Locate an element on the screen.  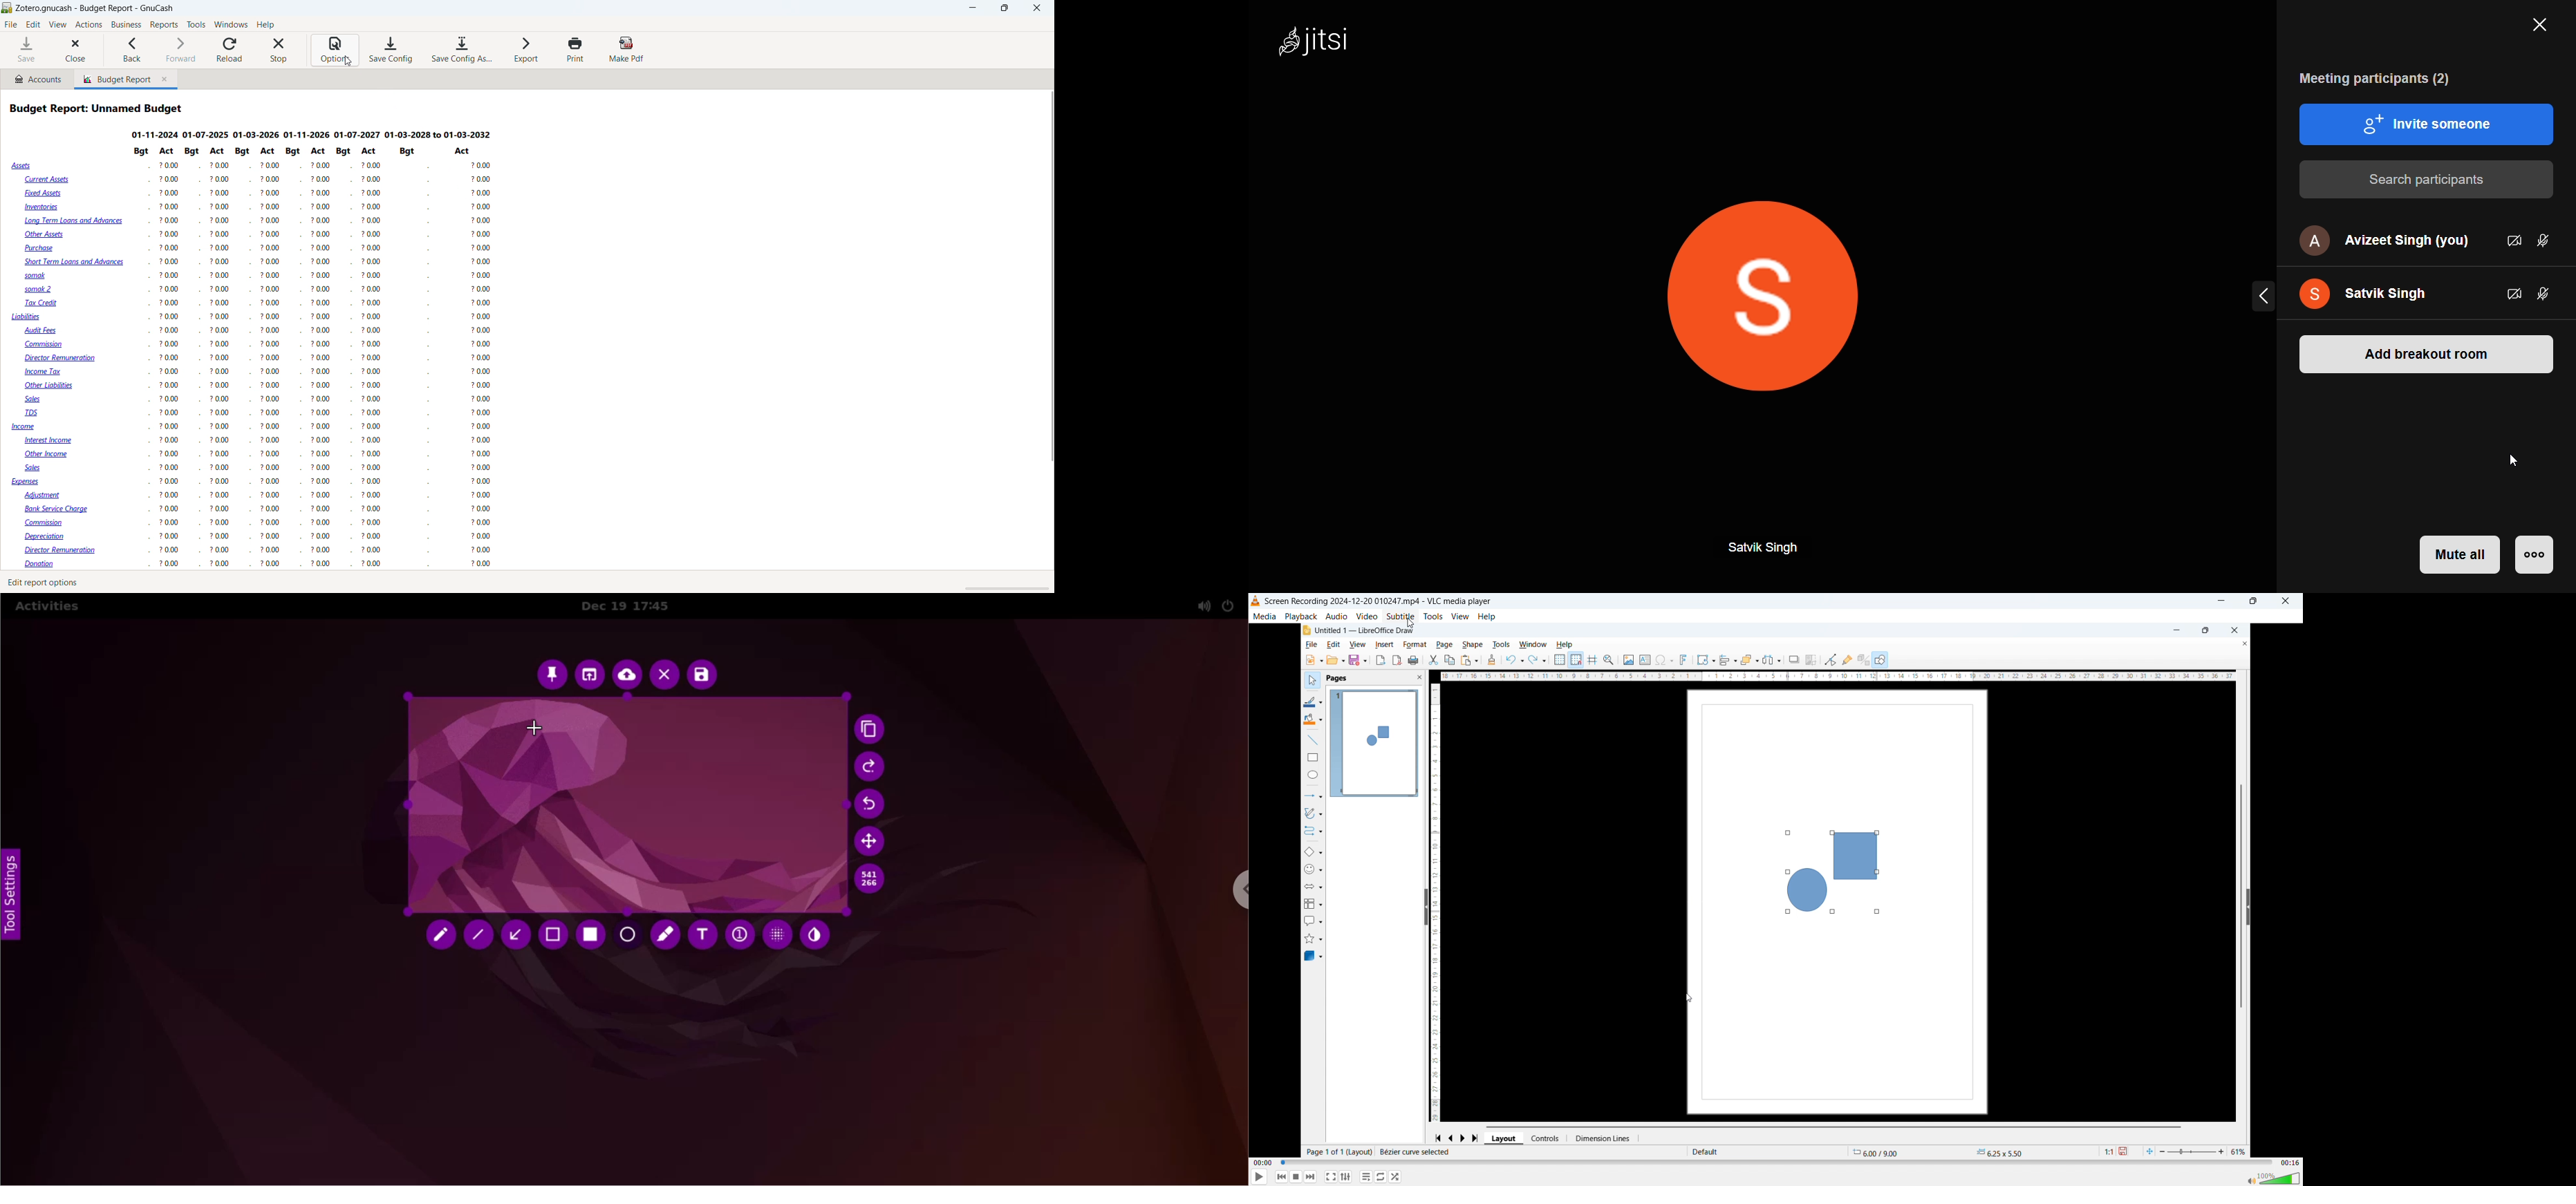
Commission is located at coordinates (51, 523).